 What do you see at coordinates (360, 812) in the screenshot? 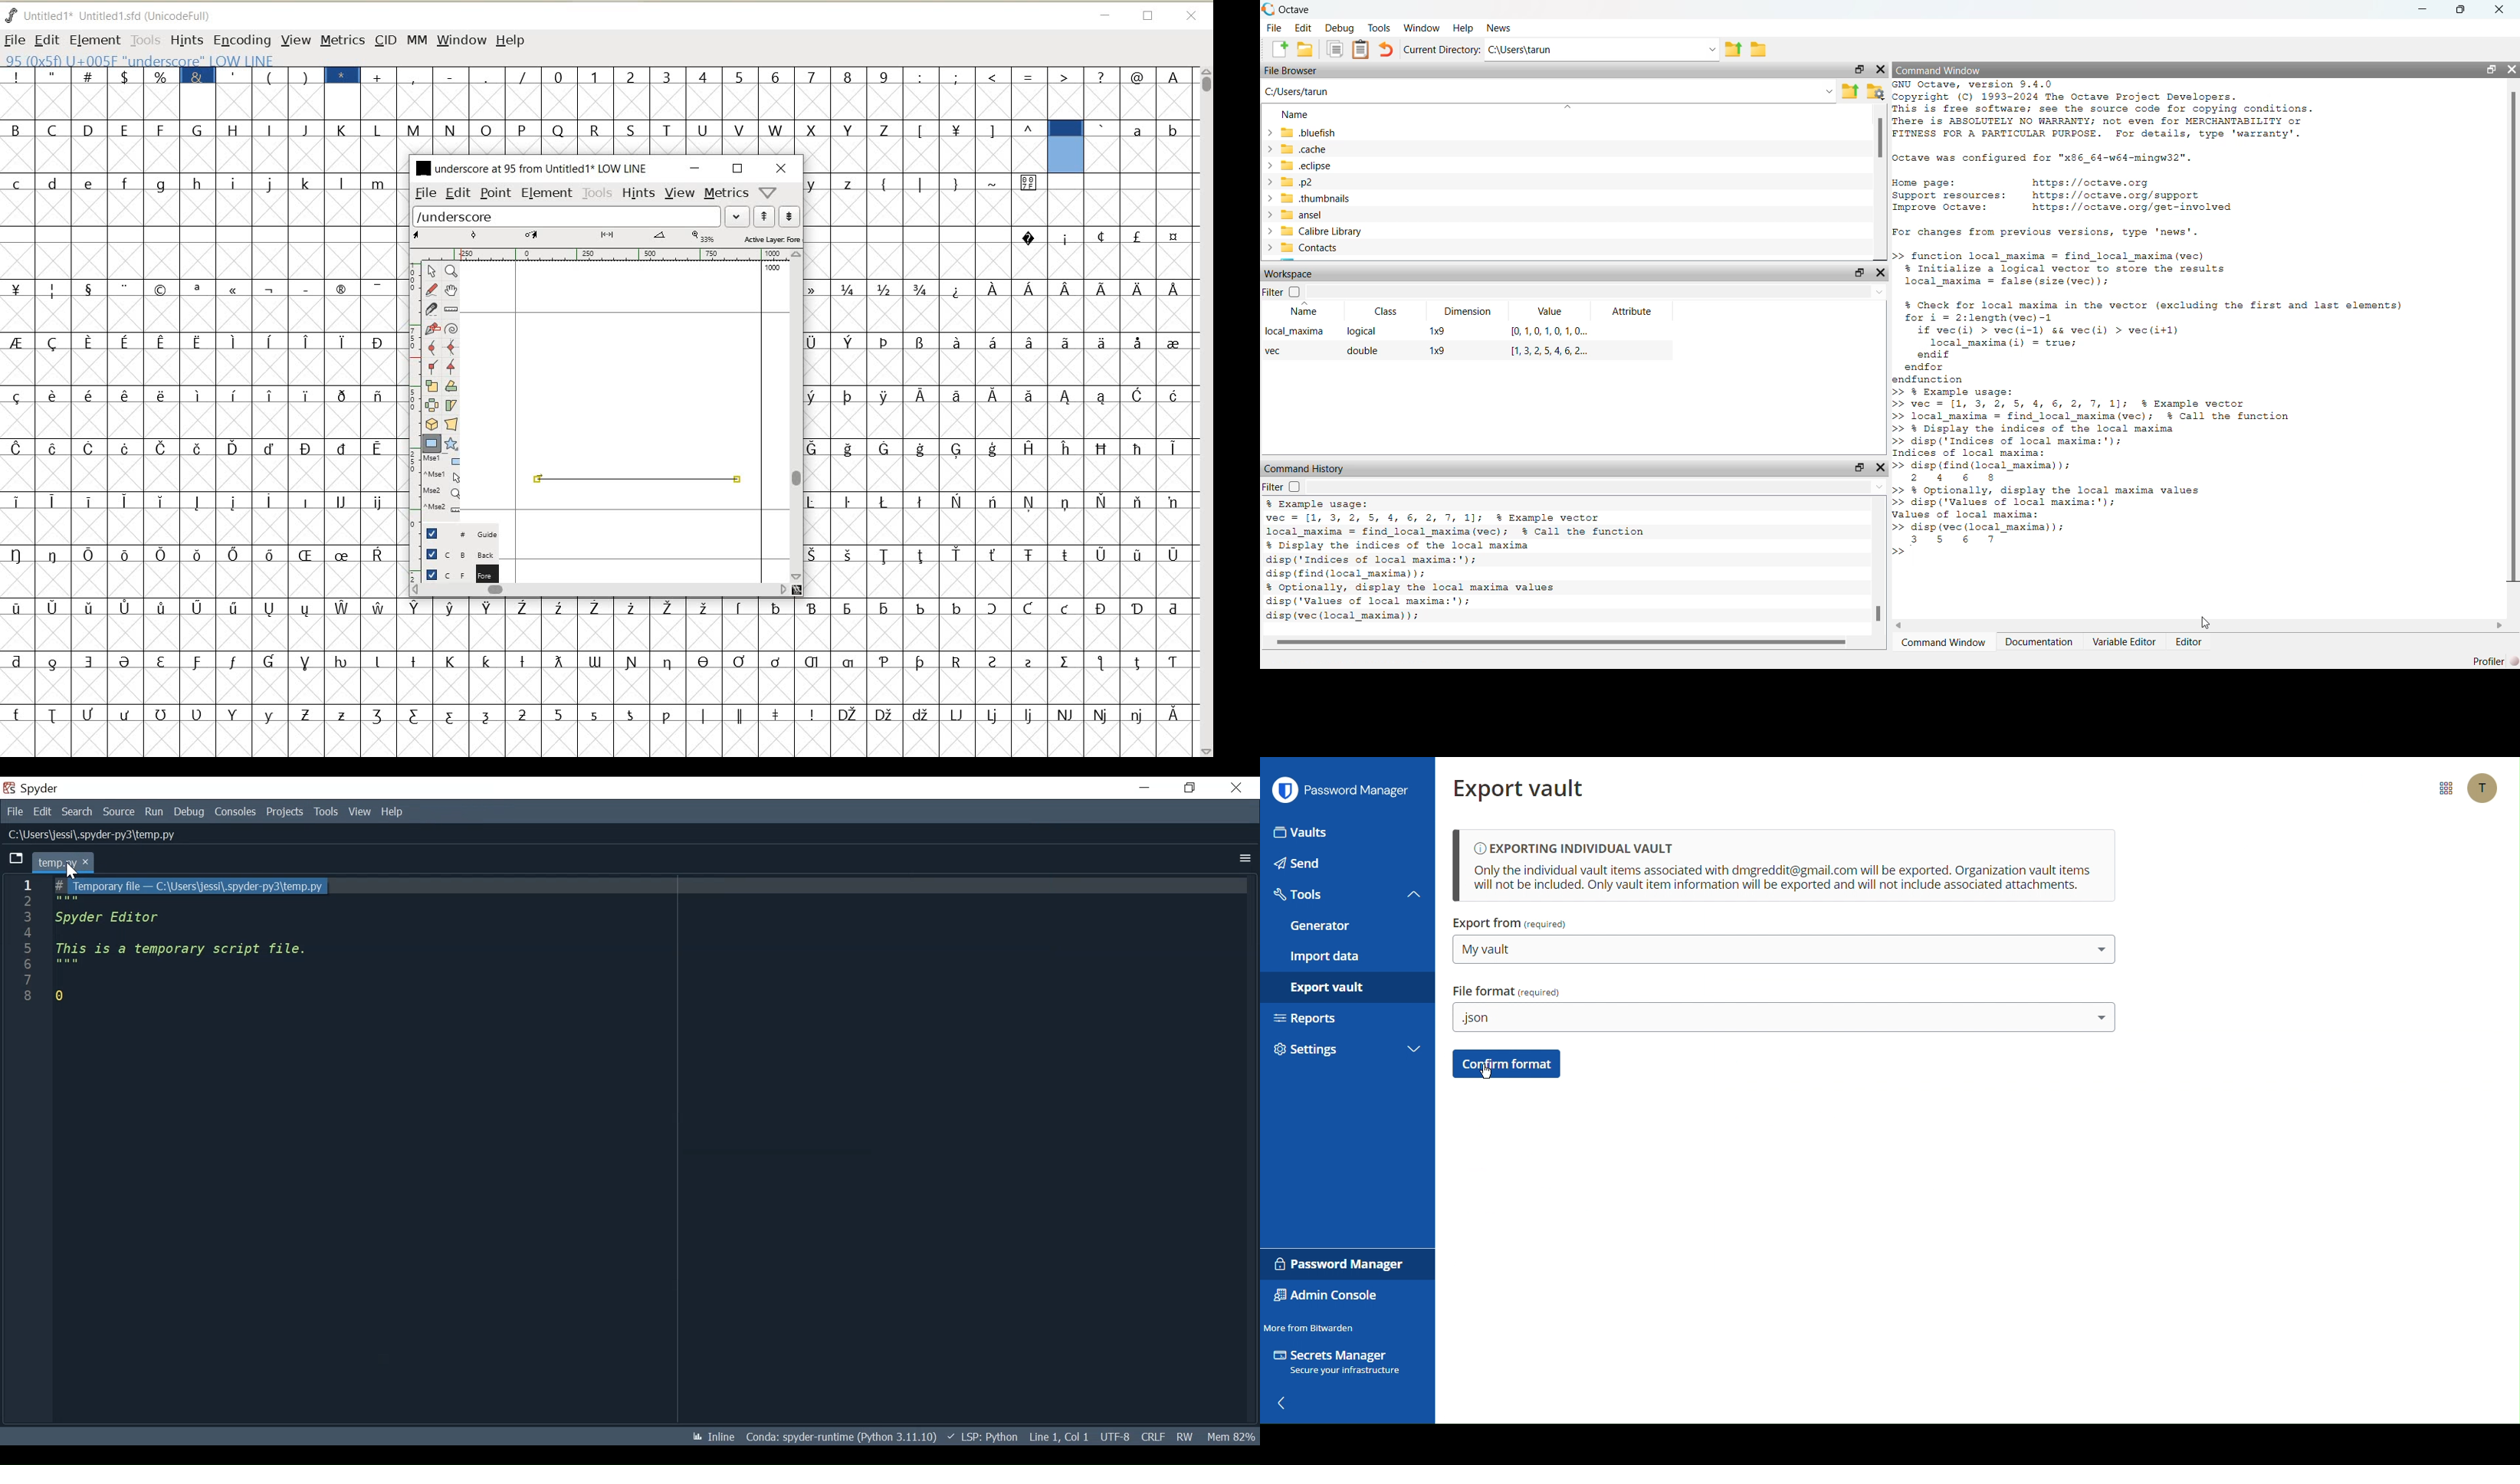
I see `View` at bounding box center [360, 812].